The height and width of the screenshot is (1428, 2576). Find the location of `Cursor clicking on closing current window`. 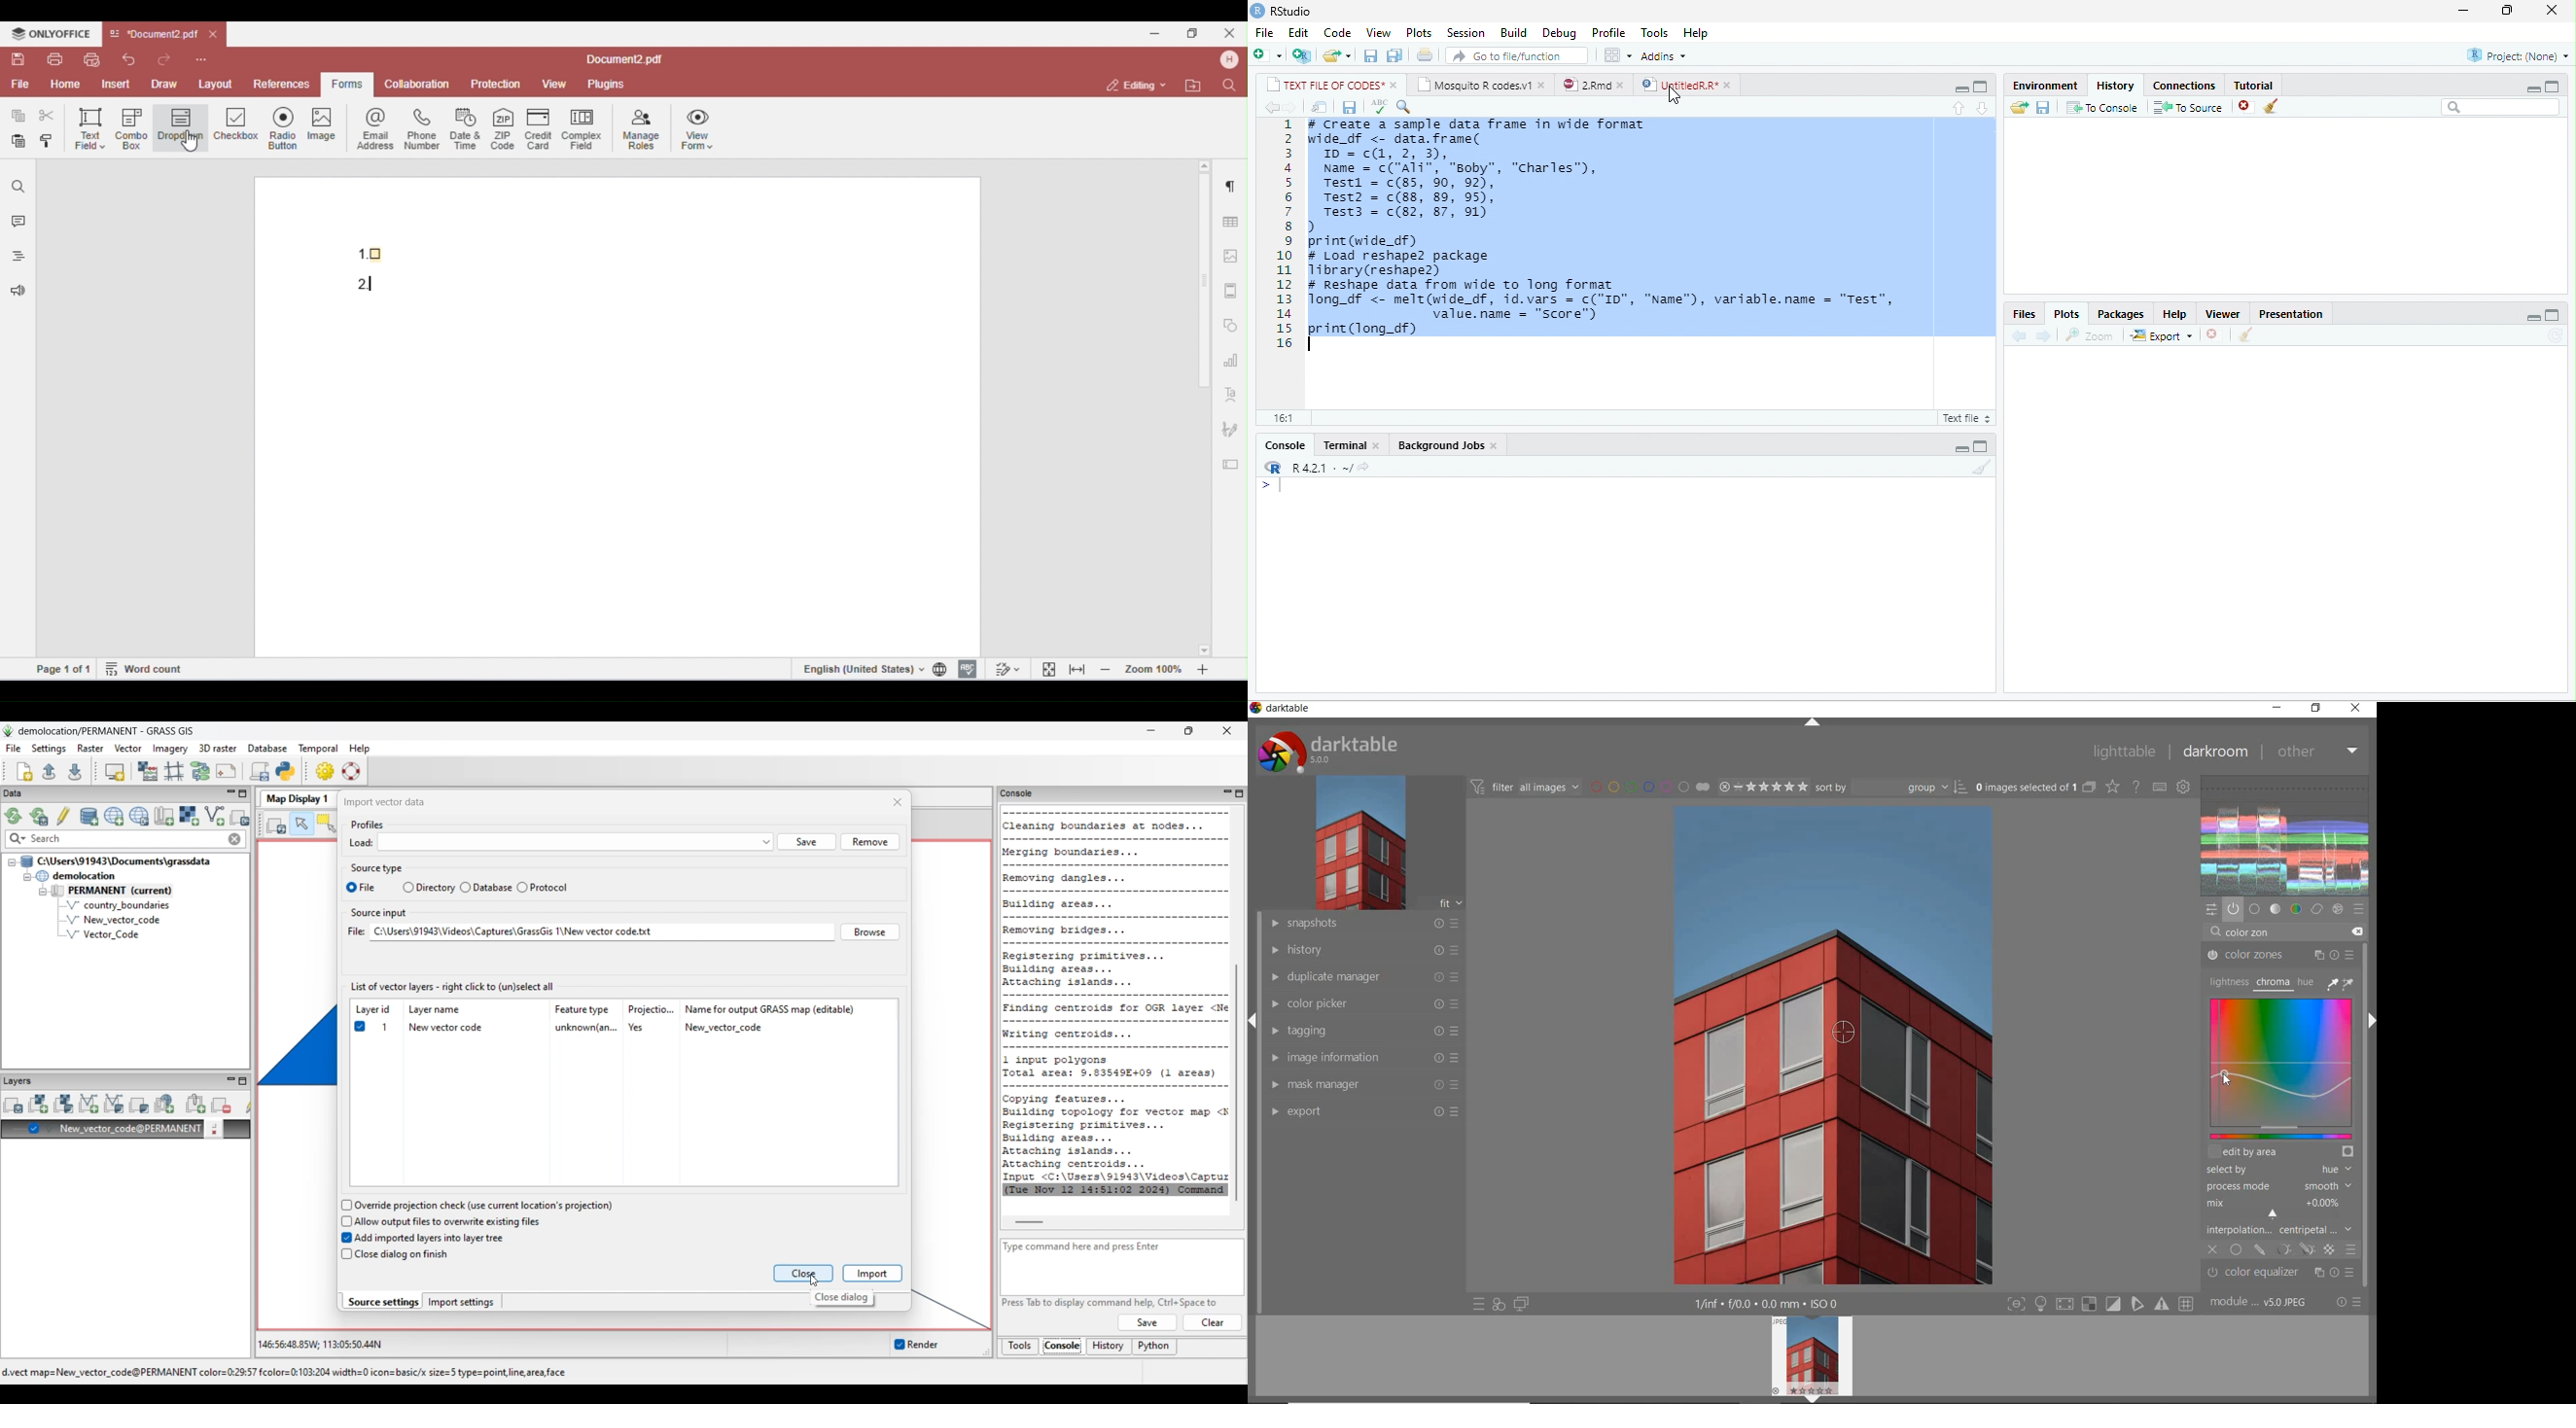

Cursor clicking on closing current window is located at coordinates (814, 1280).